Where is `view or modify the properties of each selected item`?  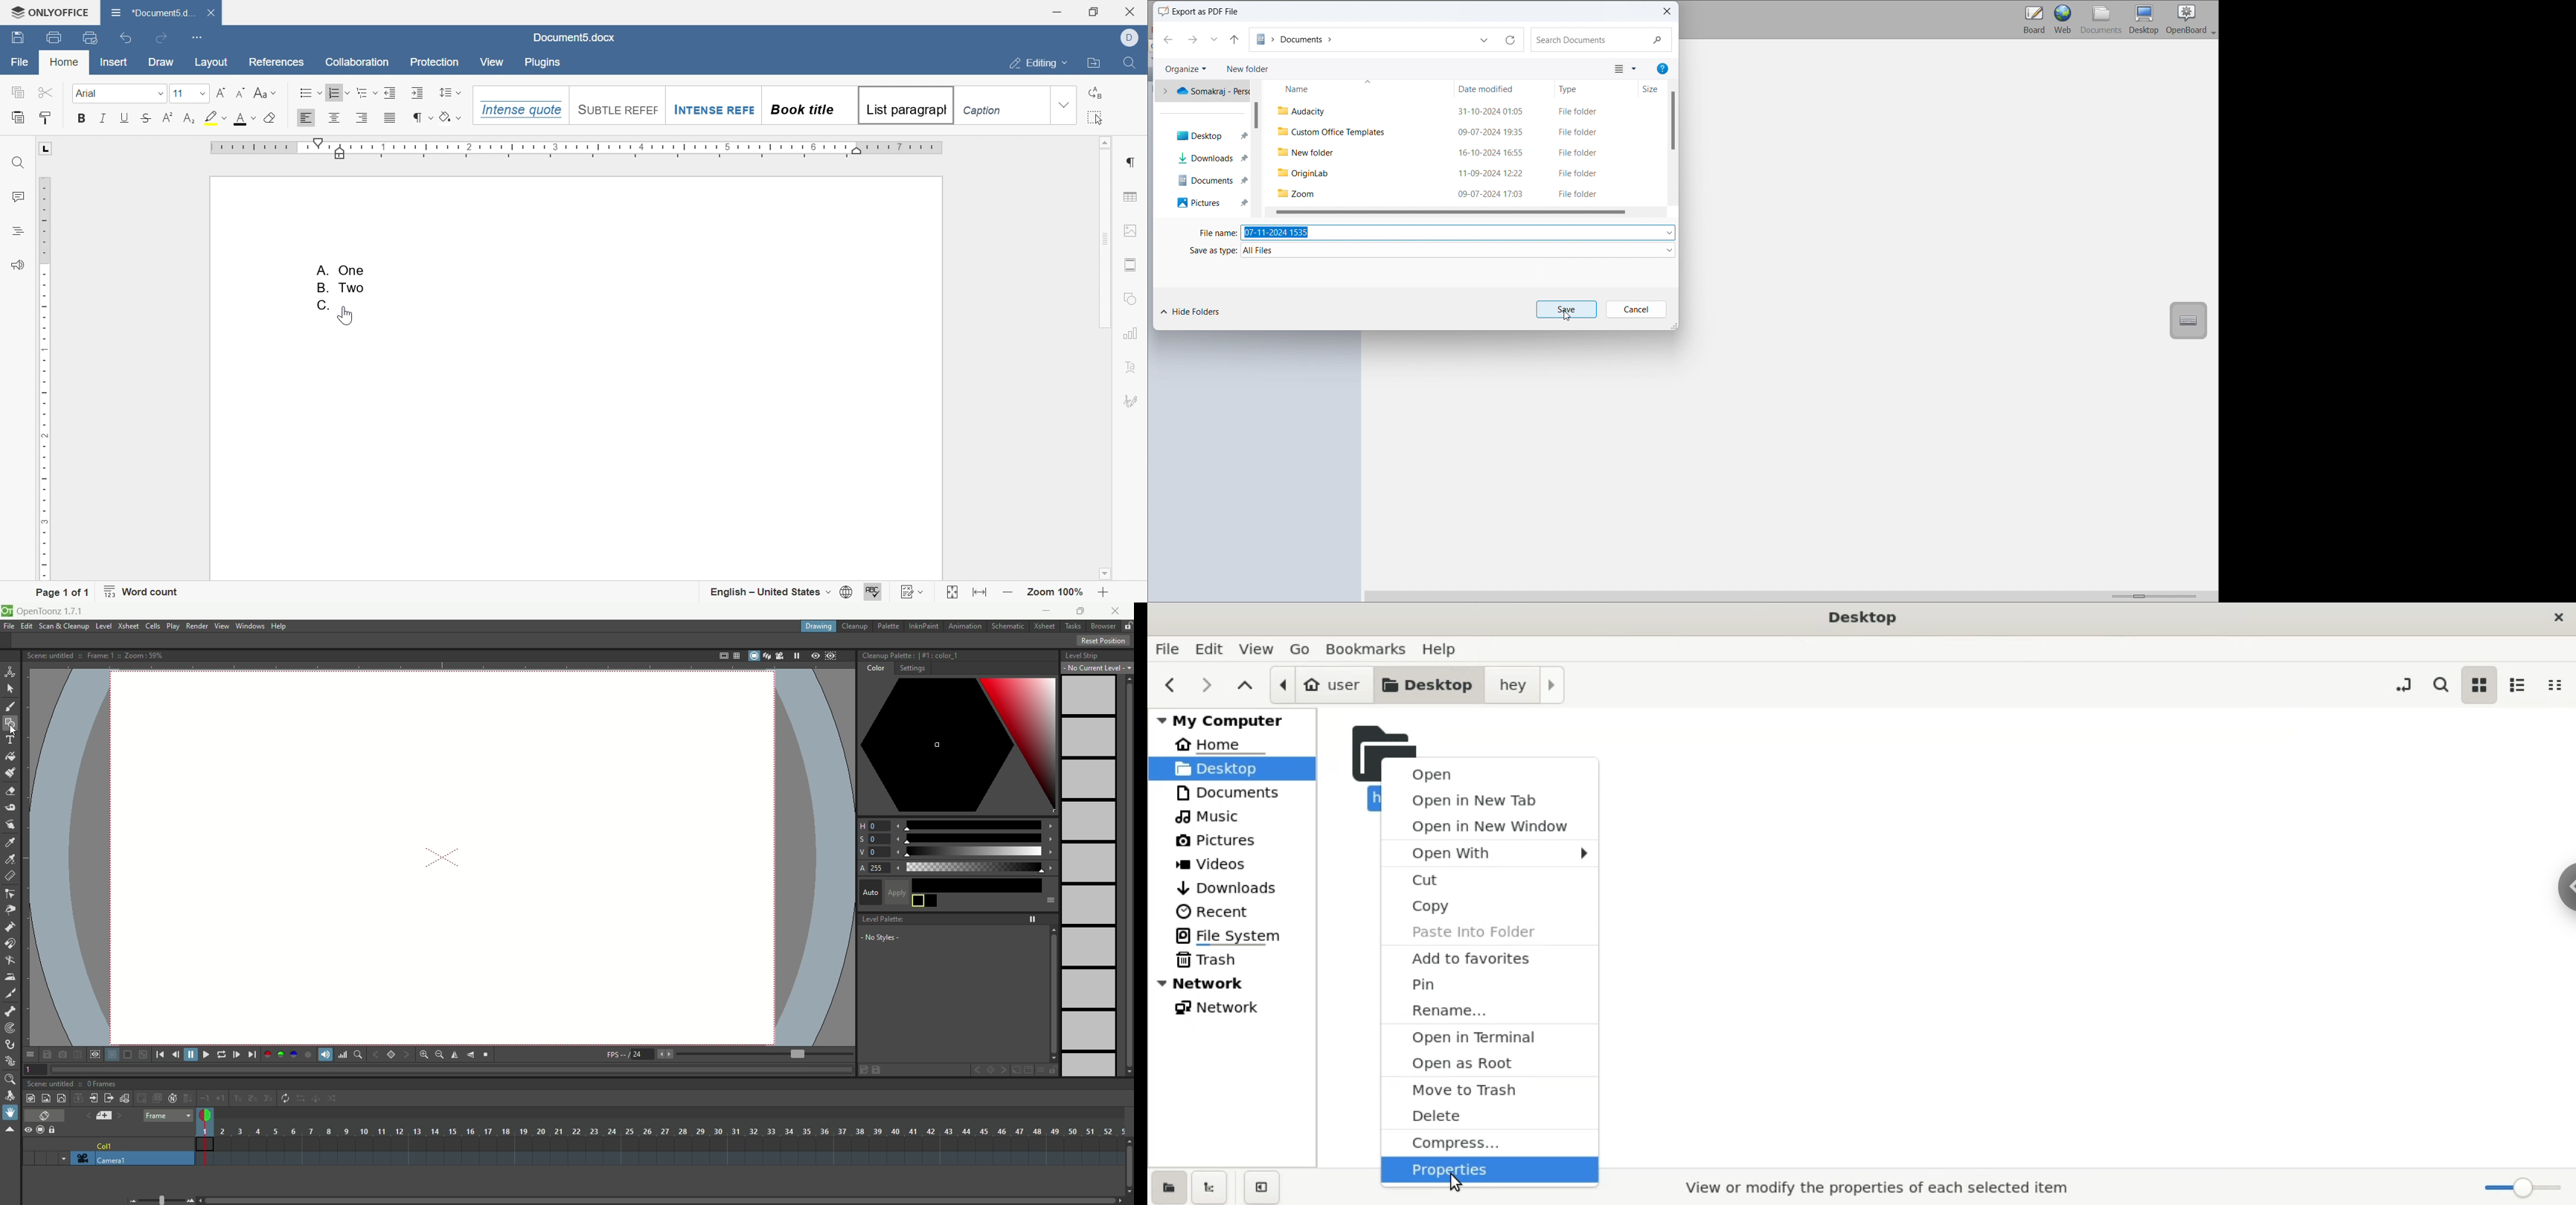
view or modify the properties of each selected item is located at coordinates (1886, 1190).